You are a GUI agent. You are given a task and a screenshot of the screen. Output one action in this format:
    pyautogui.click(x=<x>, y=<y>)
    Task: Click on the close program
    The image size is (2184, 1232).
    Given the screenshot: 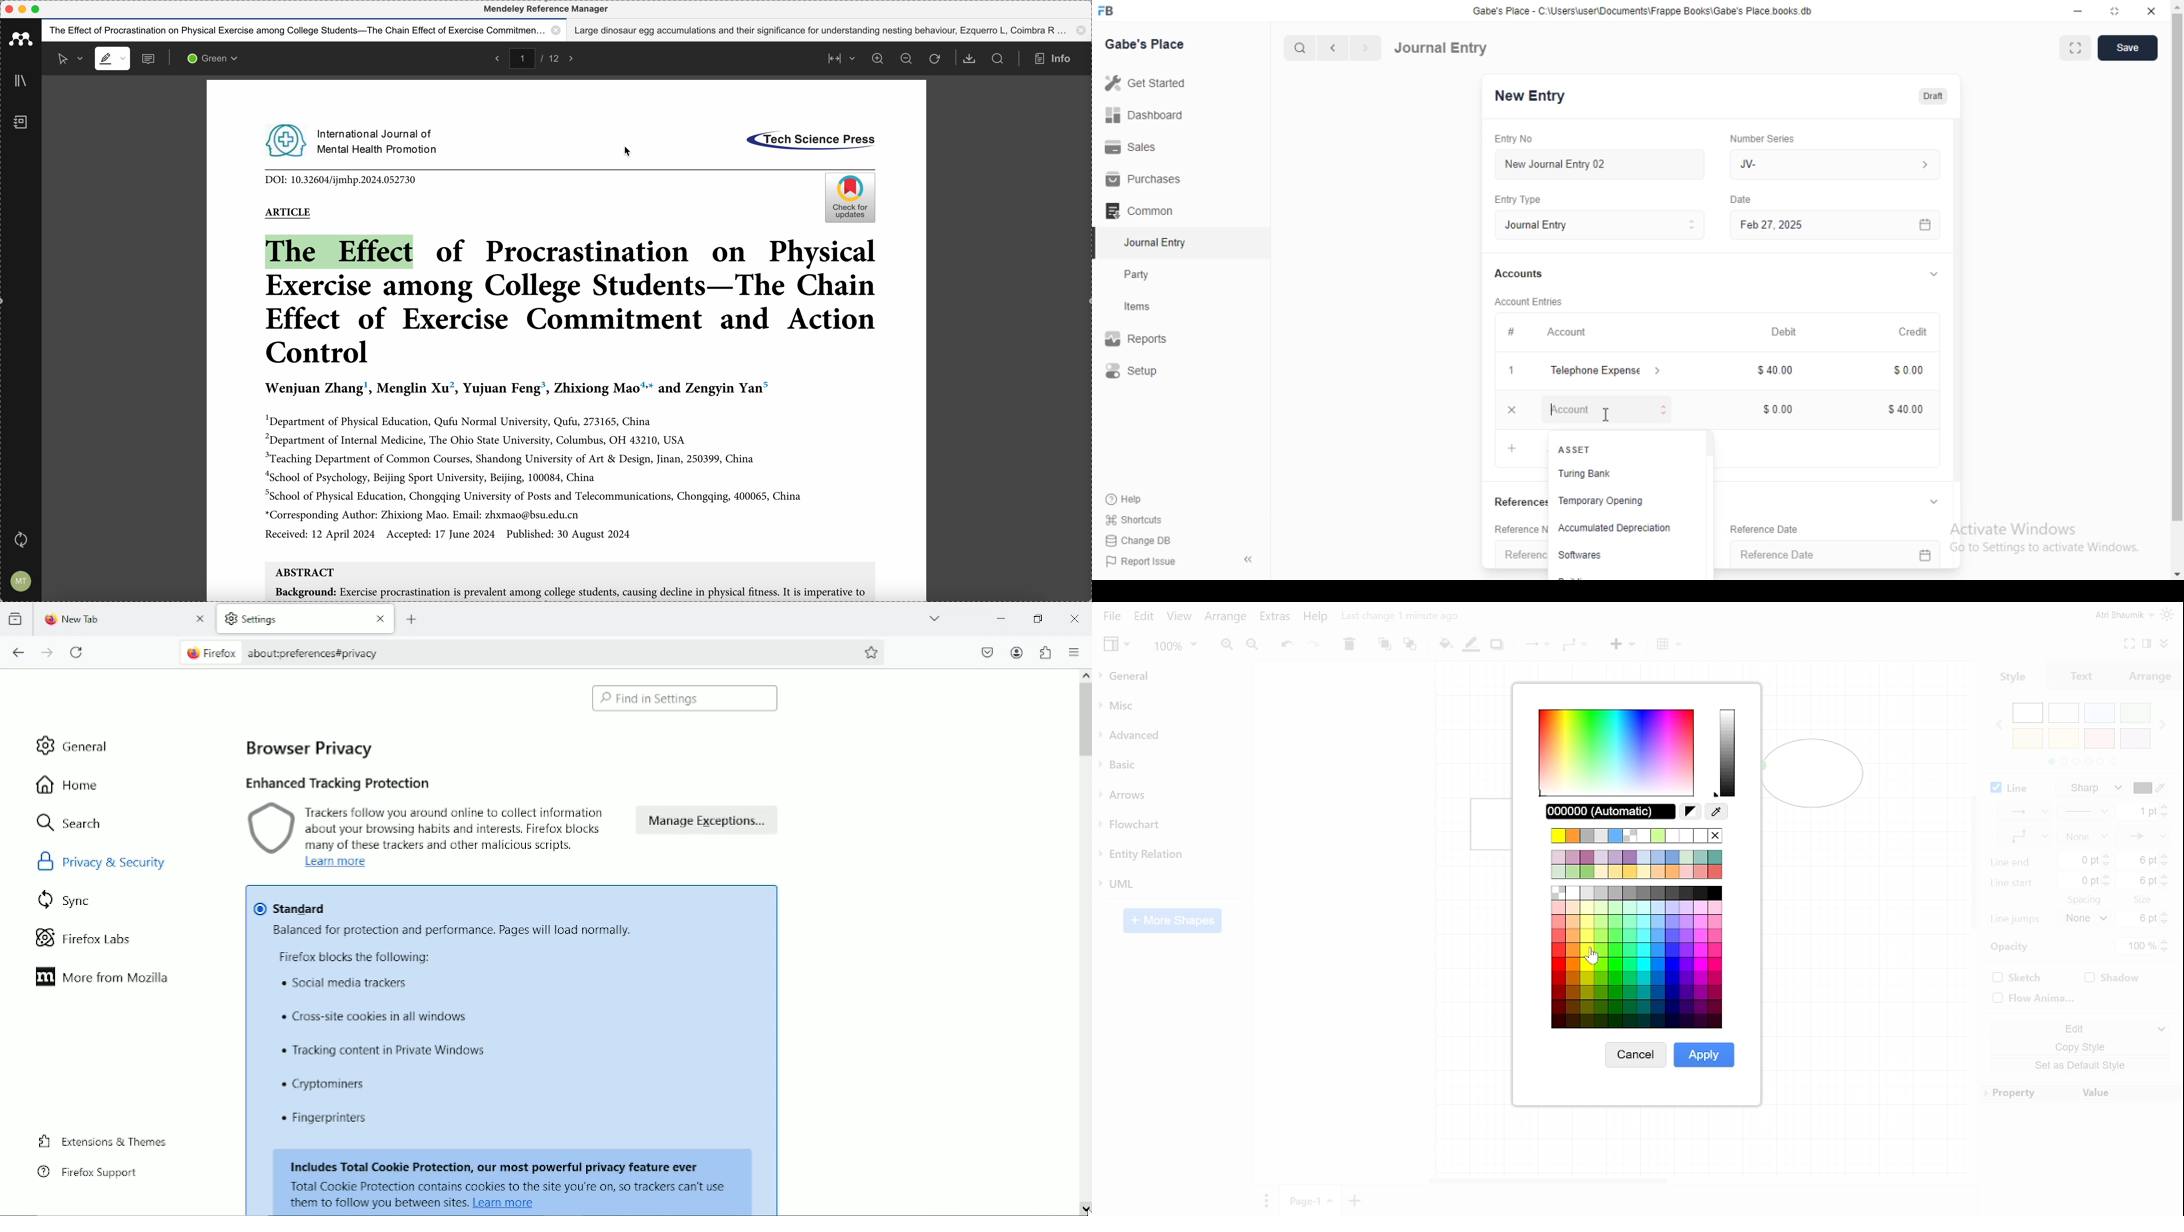 What is the action you would take?
    pyautogui.click(x=8, y=9)
    